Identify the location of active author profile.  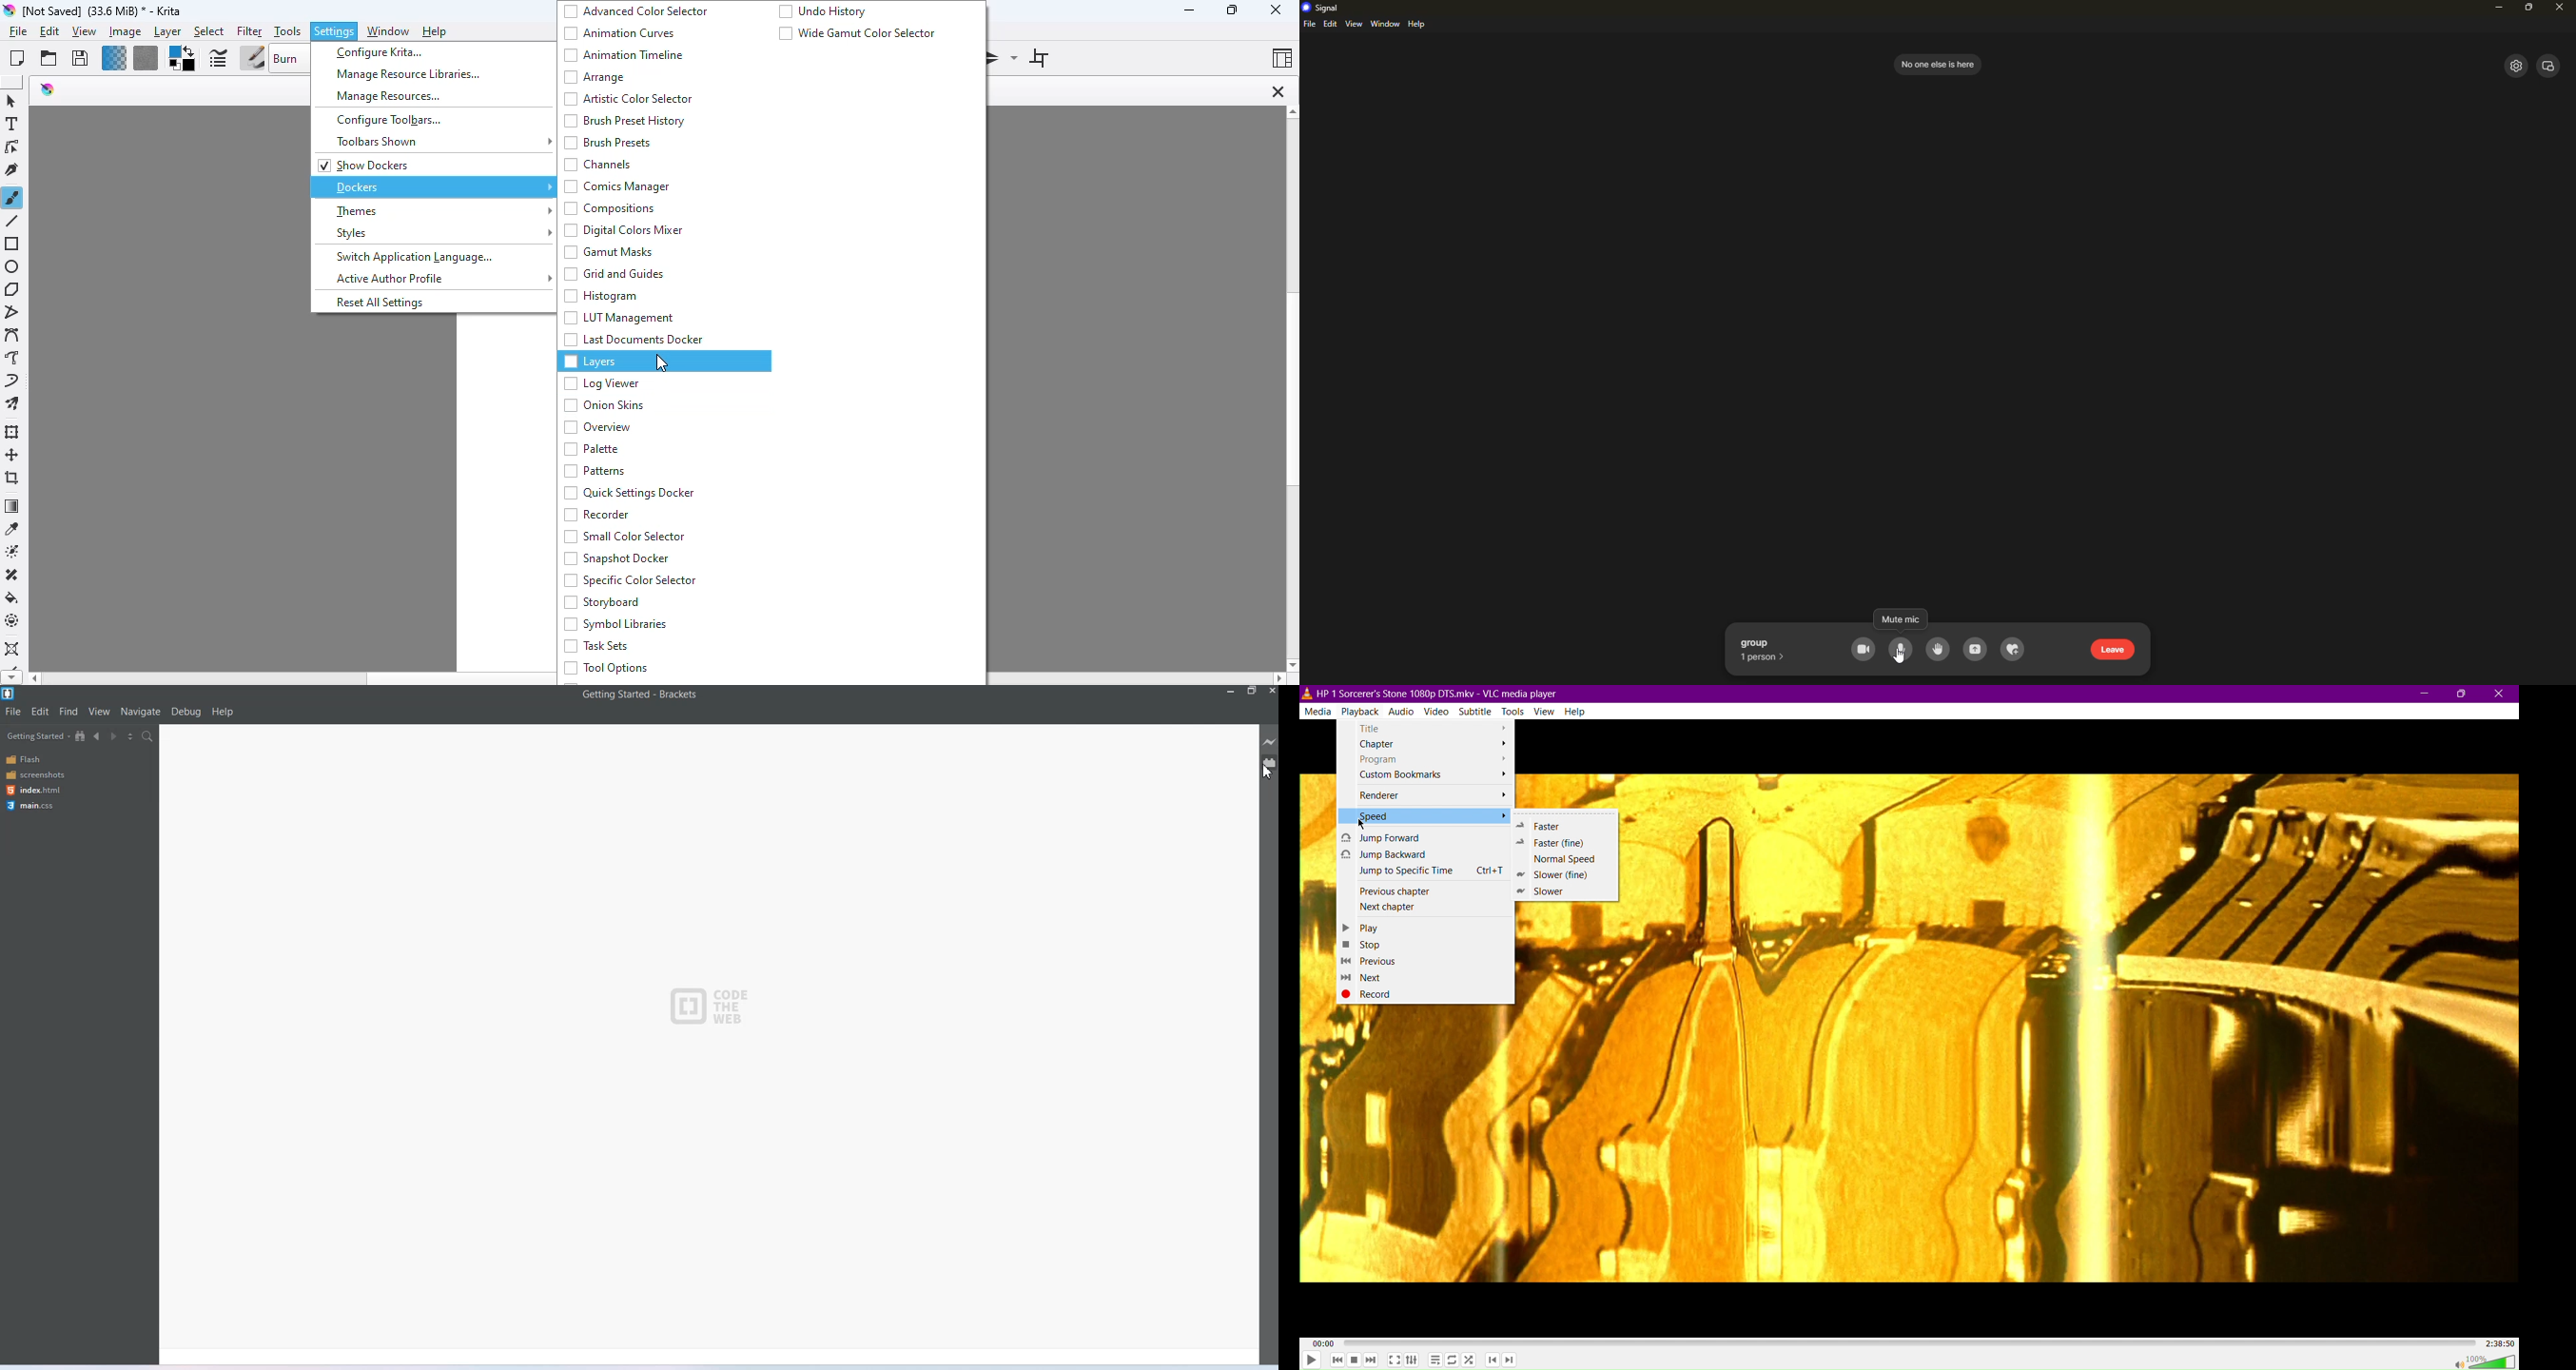
(443, 279).